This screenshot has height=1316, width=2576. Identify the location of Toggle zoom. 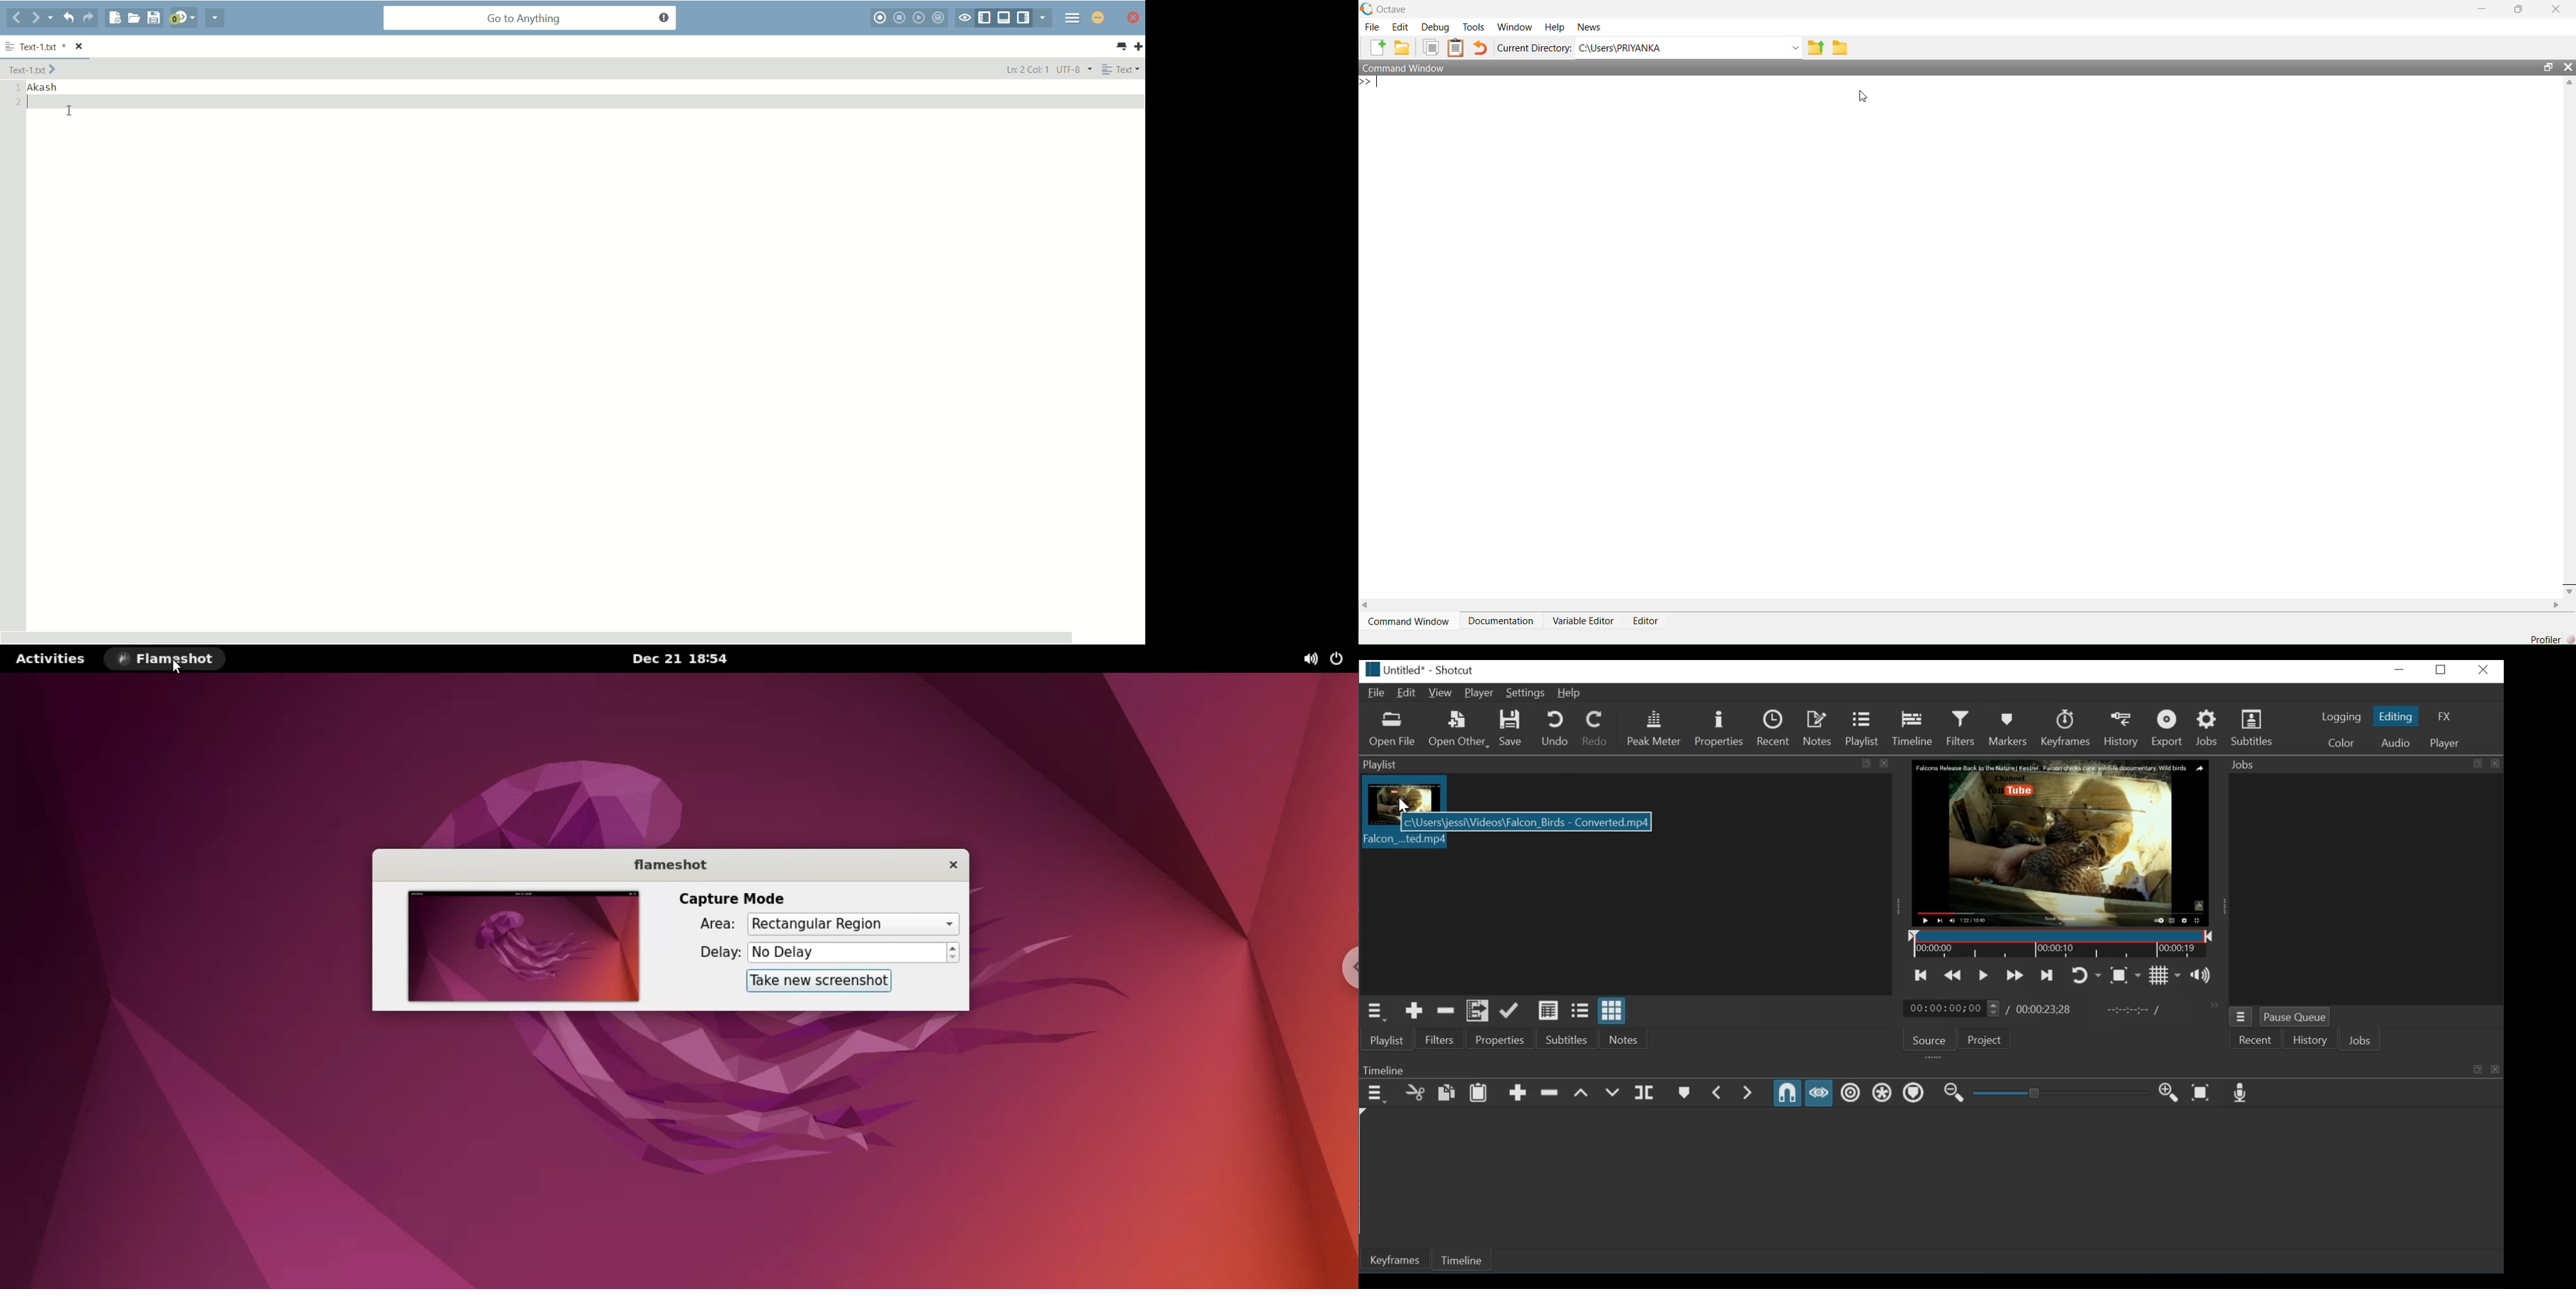
(2125, 976).